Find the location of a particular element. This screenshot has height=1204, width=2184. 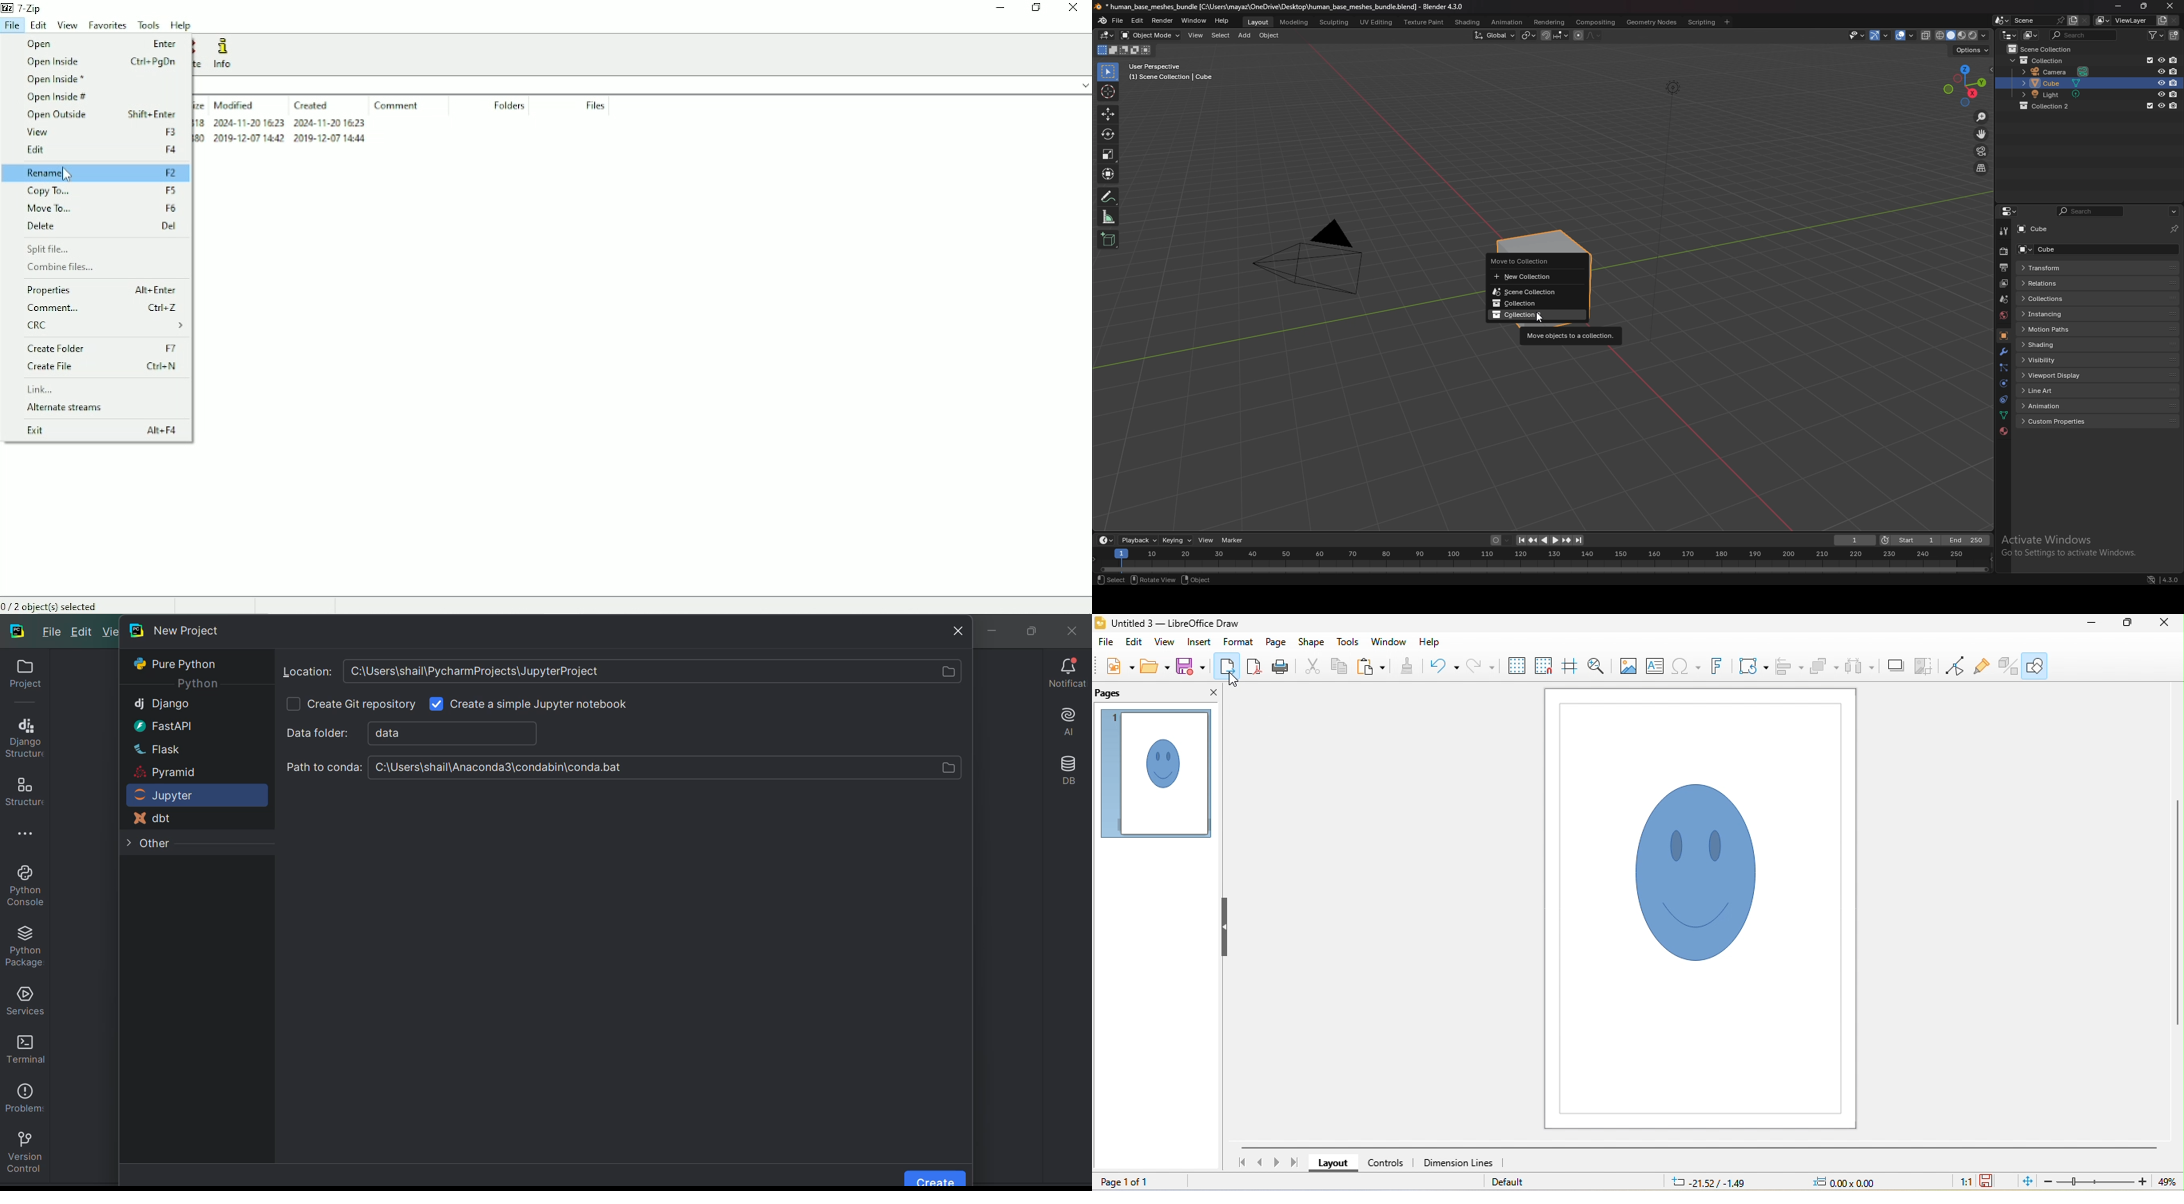

move is located at coordinates (1108, 114).